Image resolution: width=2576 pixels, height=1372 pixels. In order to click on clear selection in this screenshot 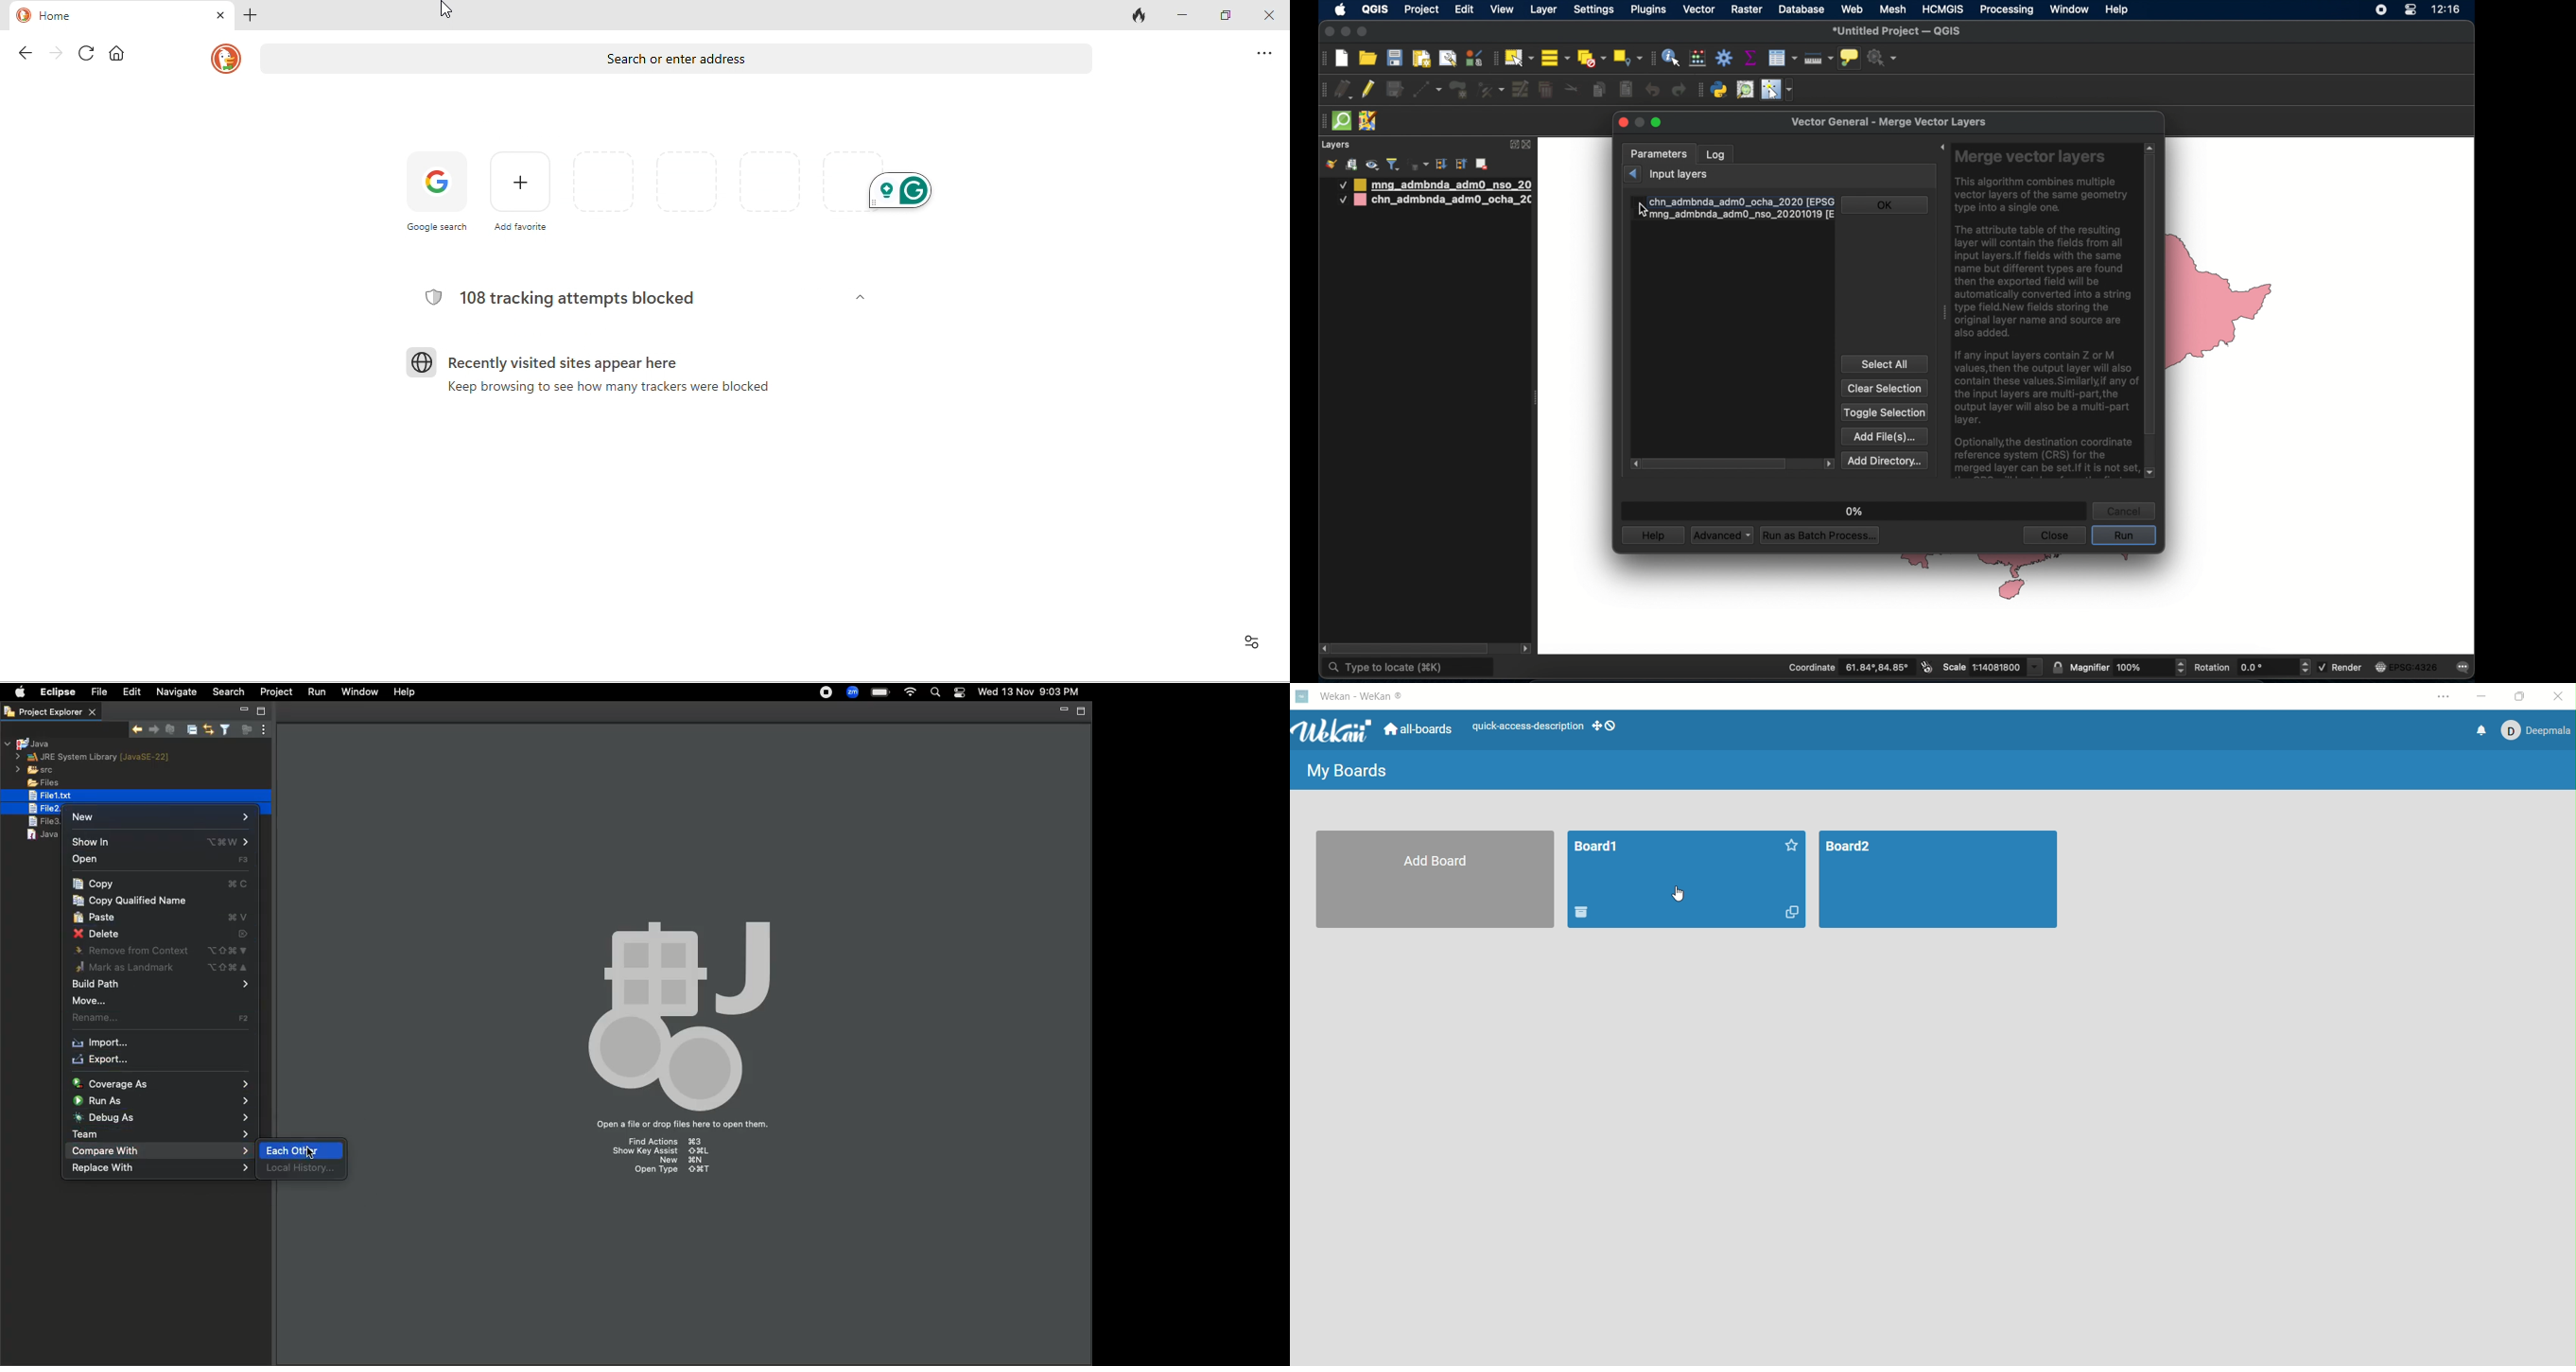, I will do `click(1885, 388)`.